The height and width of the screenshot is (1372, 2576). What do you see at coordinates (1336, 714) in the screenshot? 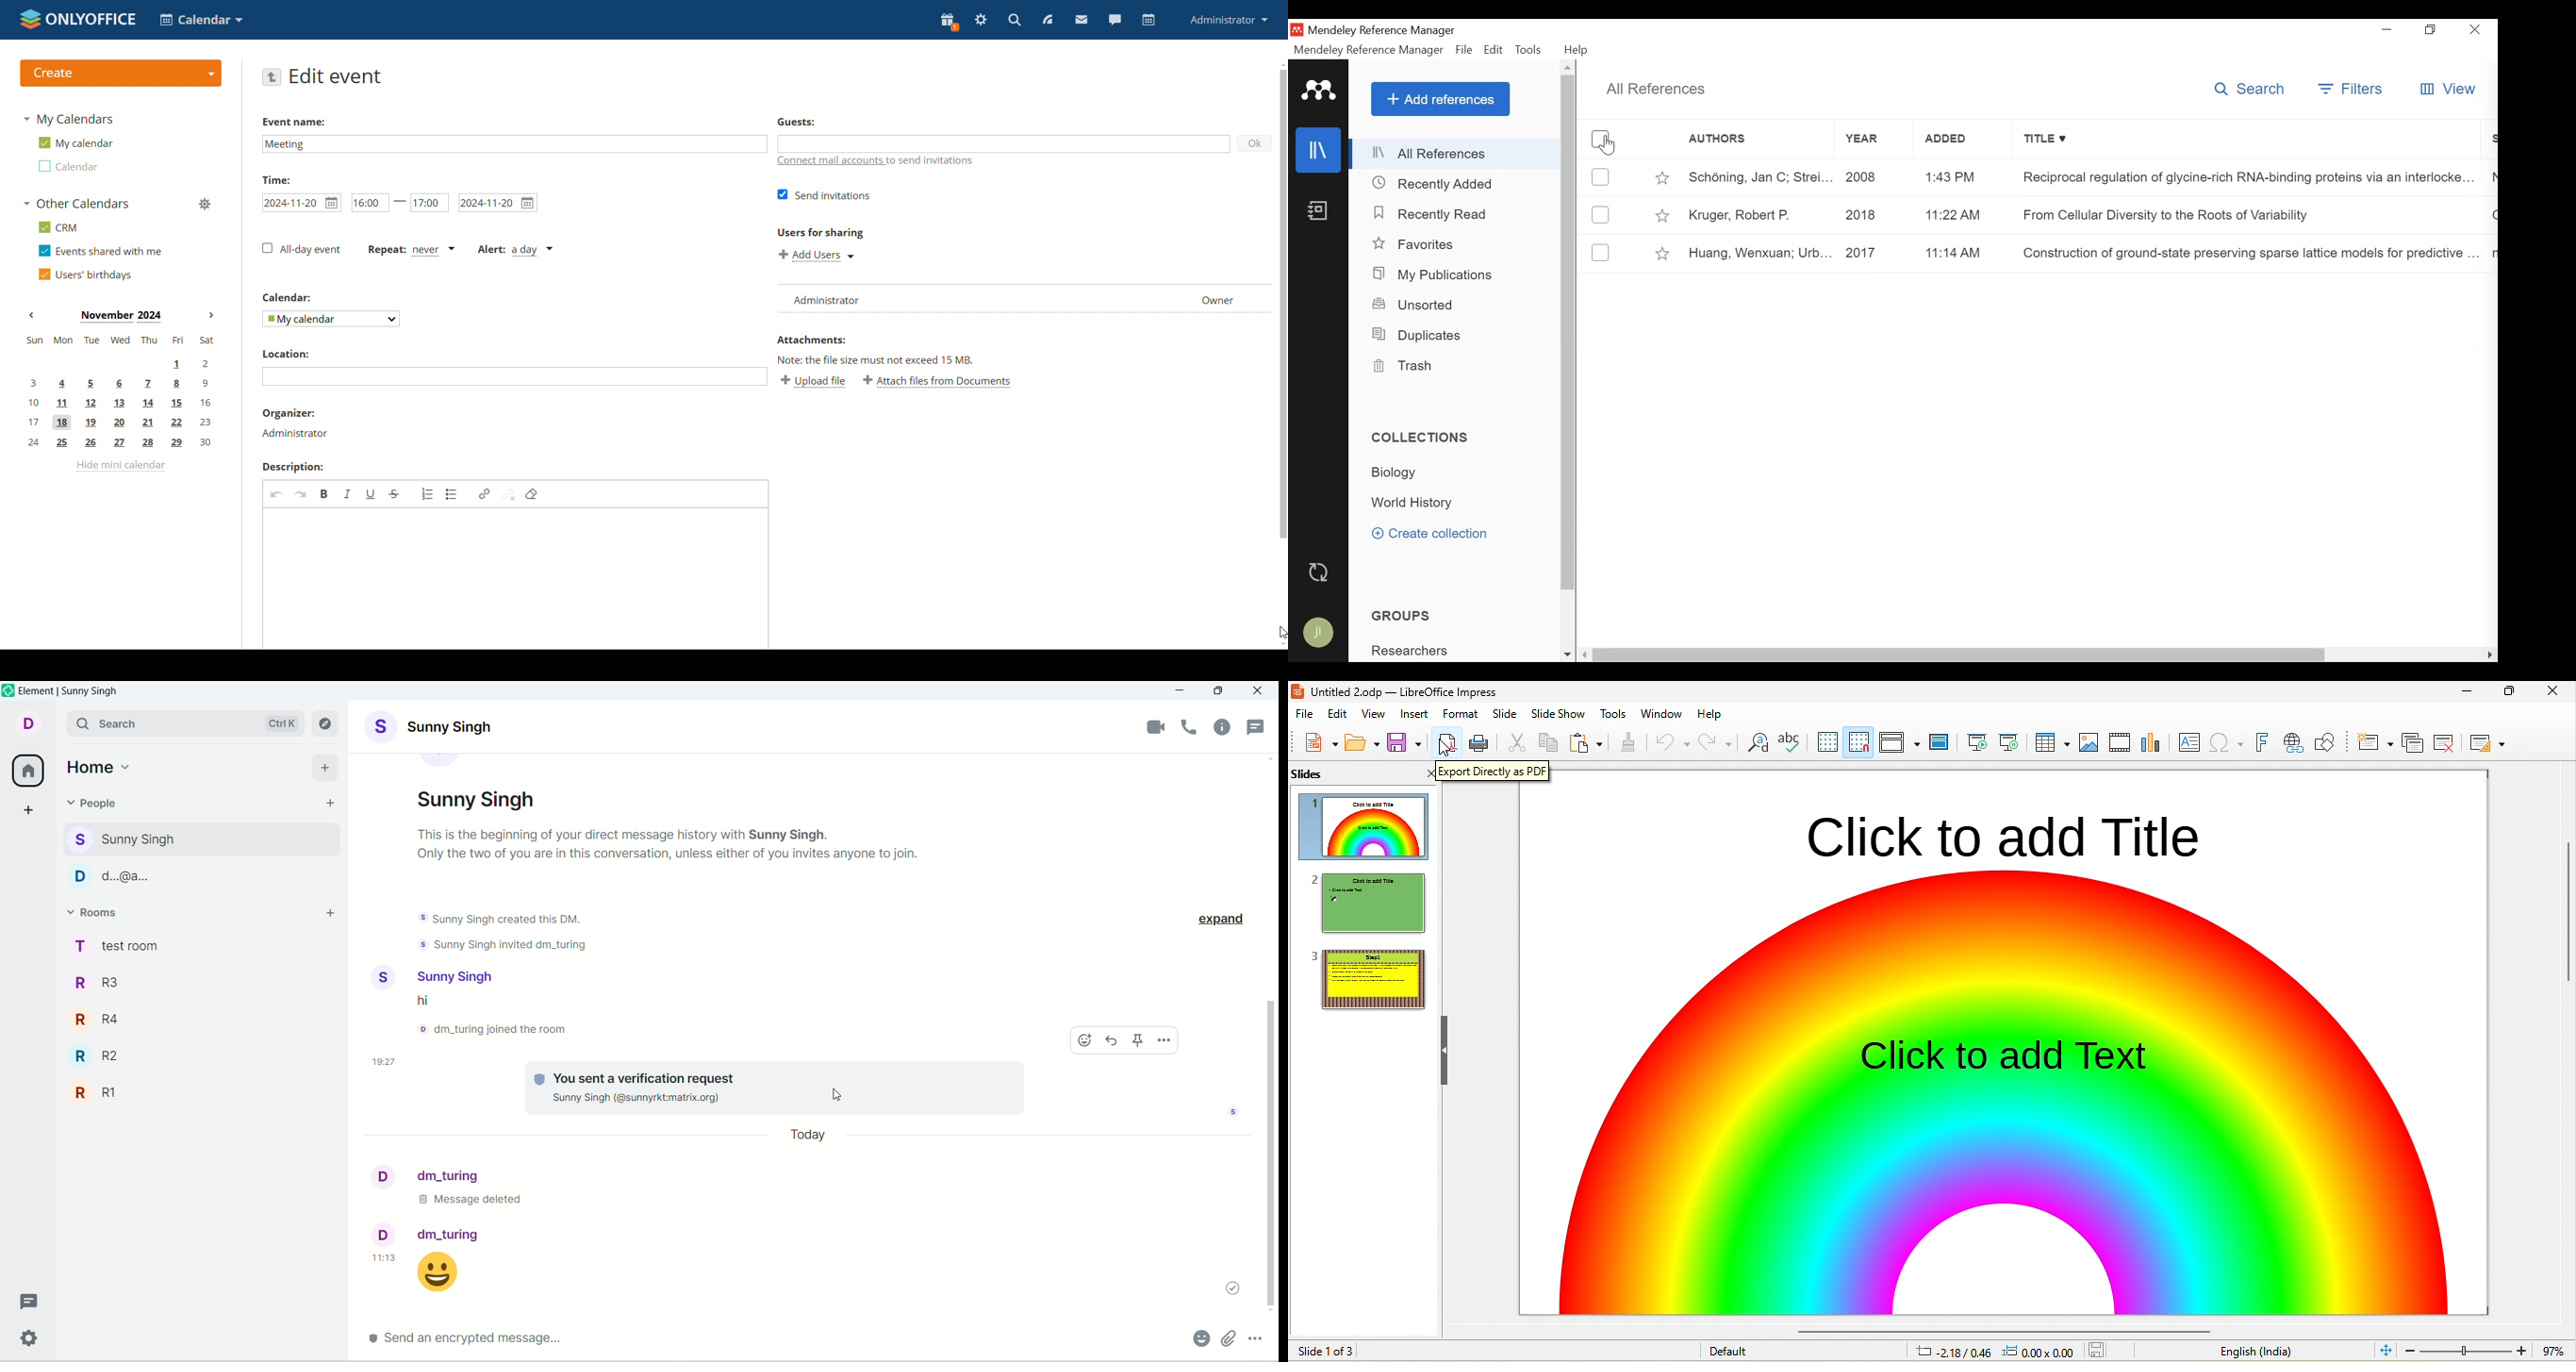
I see `edit` at bounding box center [1336, 714].